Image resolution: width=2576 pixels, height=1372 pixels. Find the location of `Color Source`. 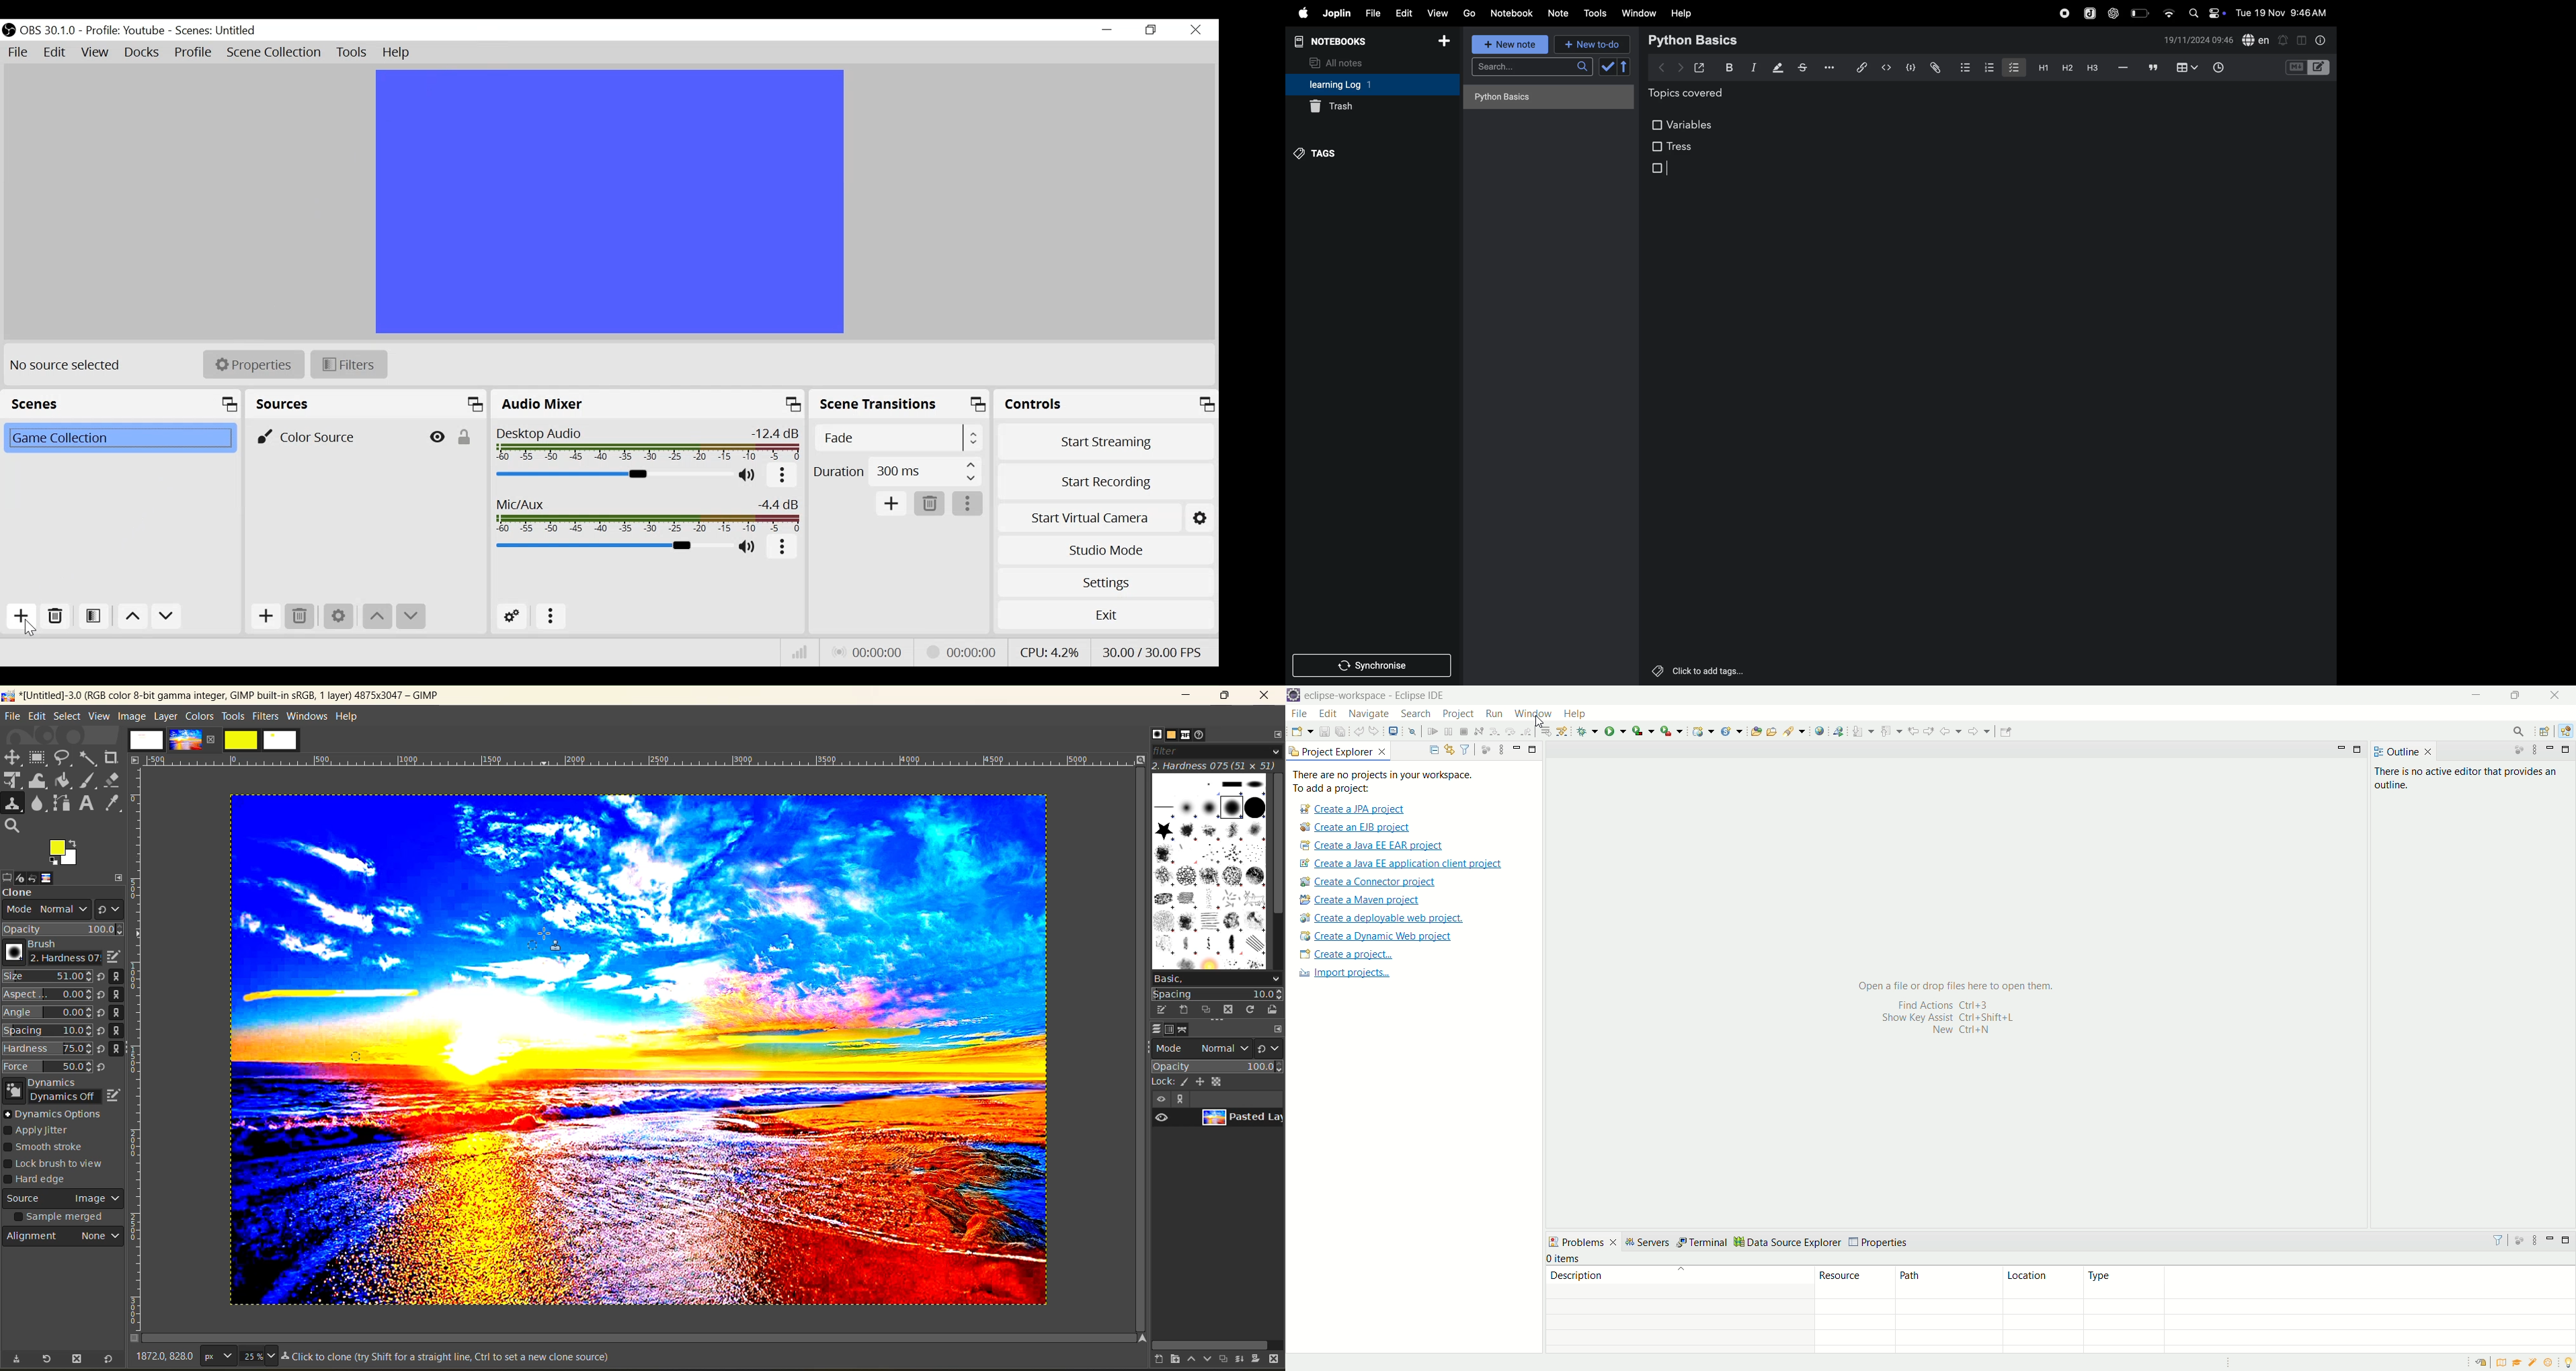

Color Source is located at coordinates (336, 436).